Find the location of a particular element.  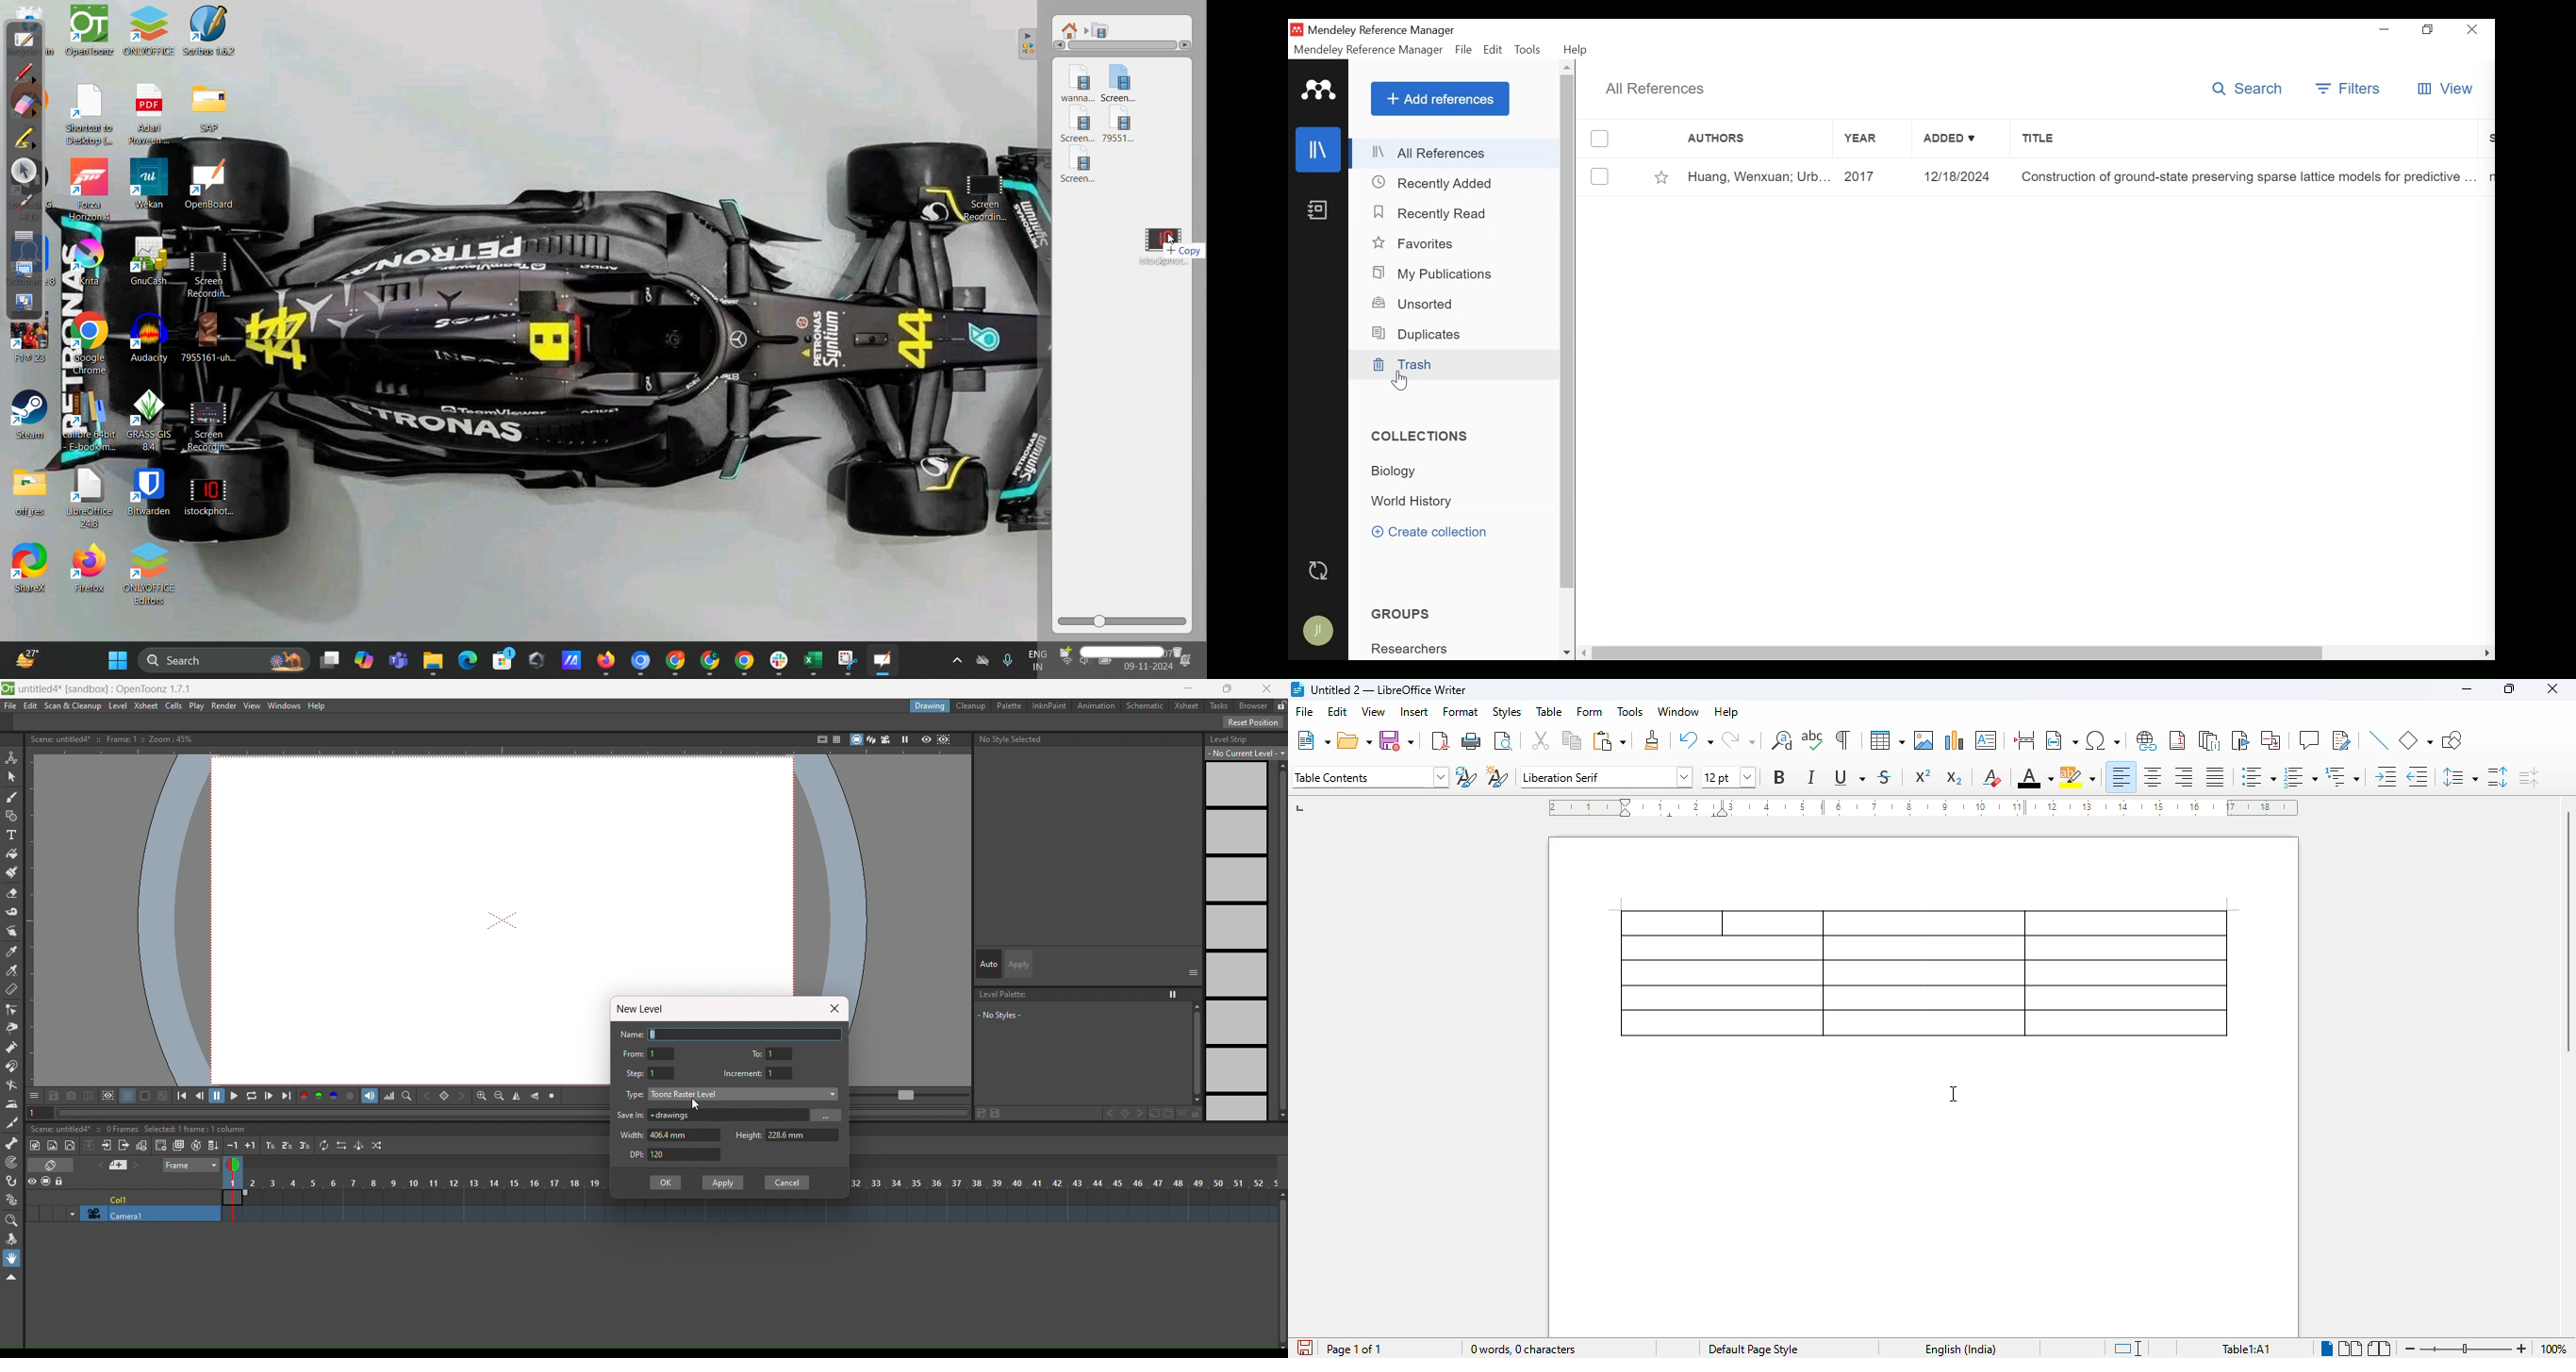

insert field is located at coordinates (2061, 739).